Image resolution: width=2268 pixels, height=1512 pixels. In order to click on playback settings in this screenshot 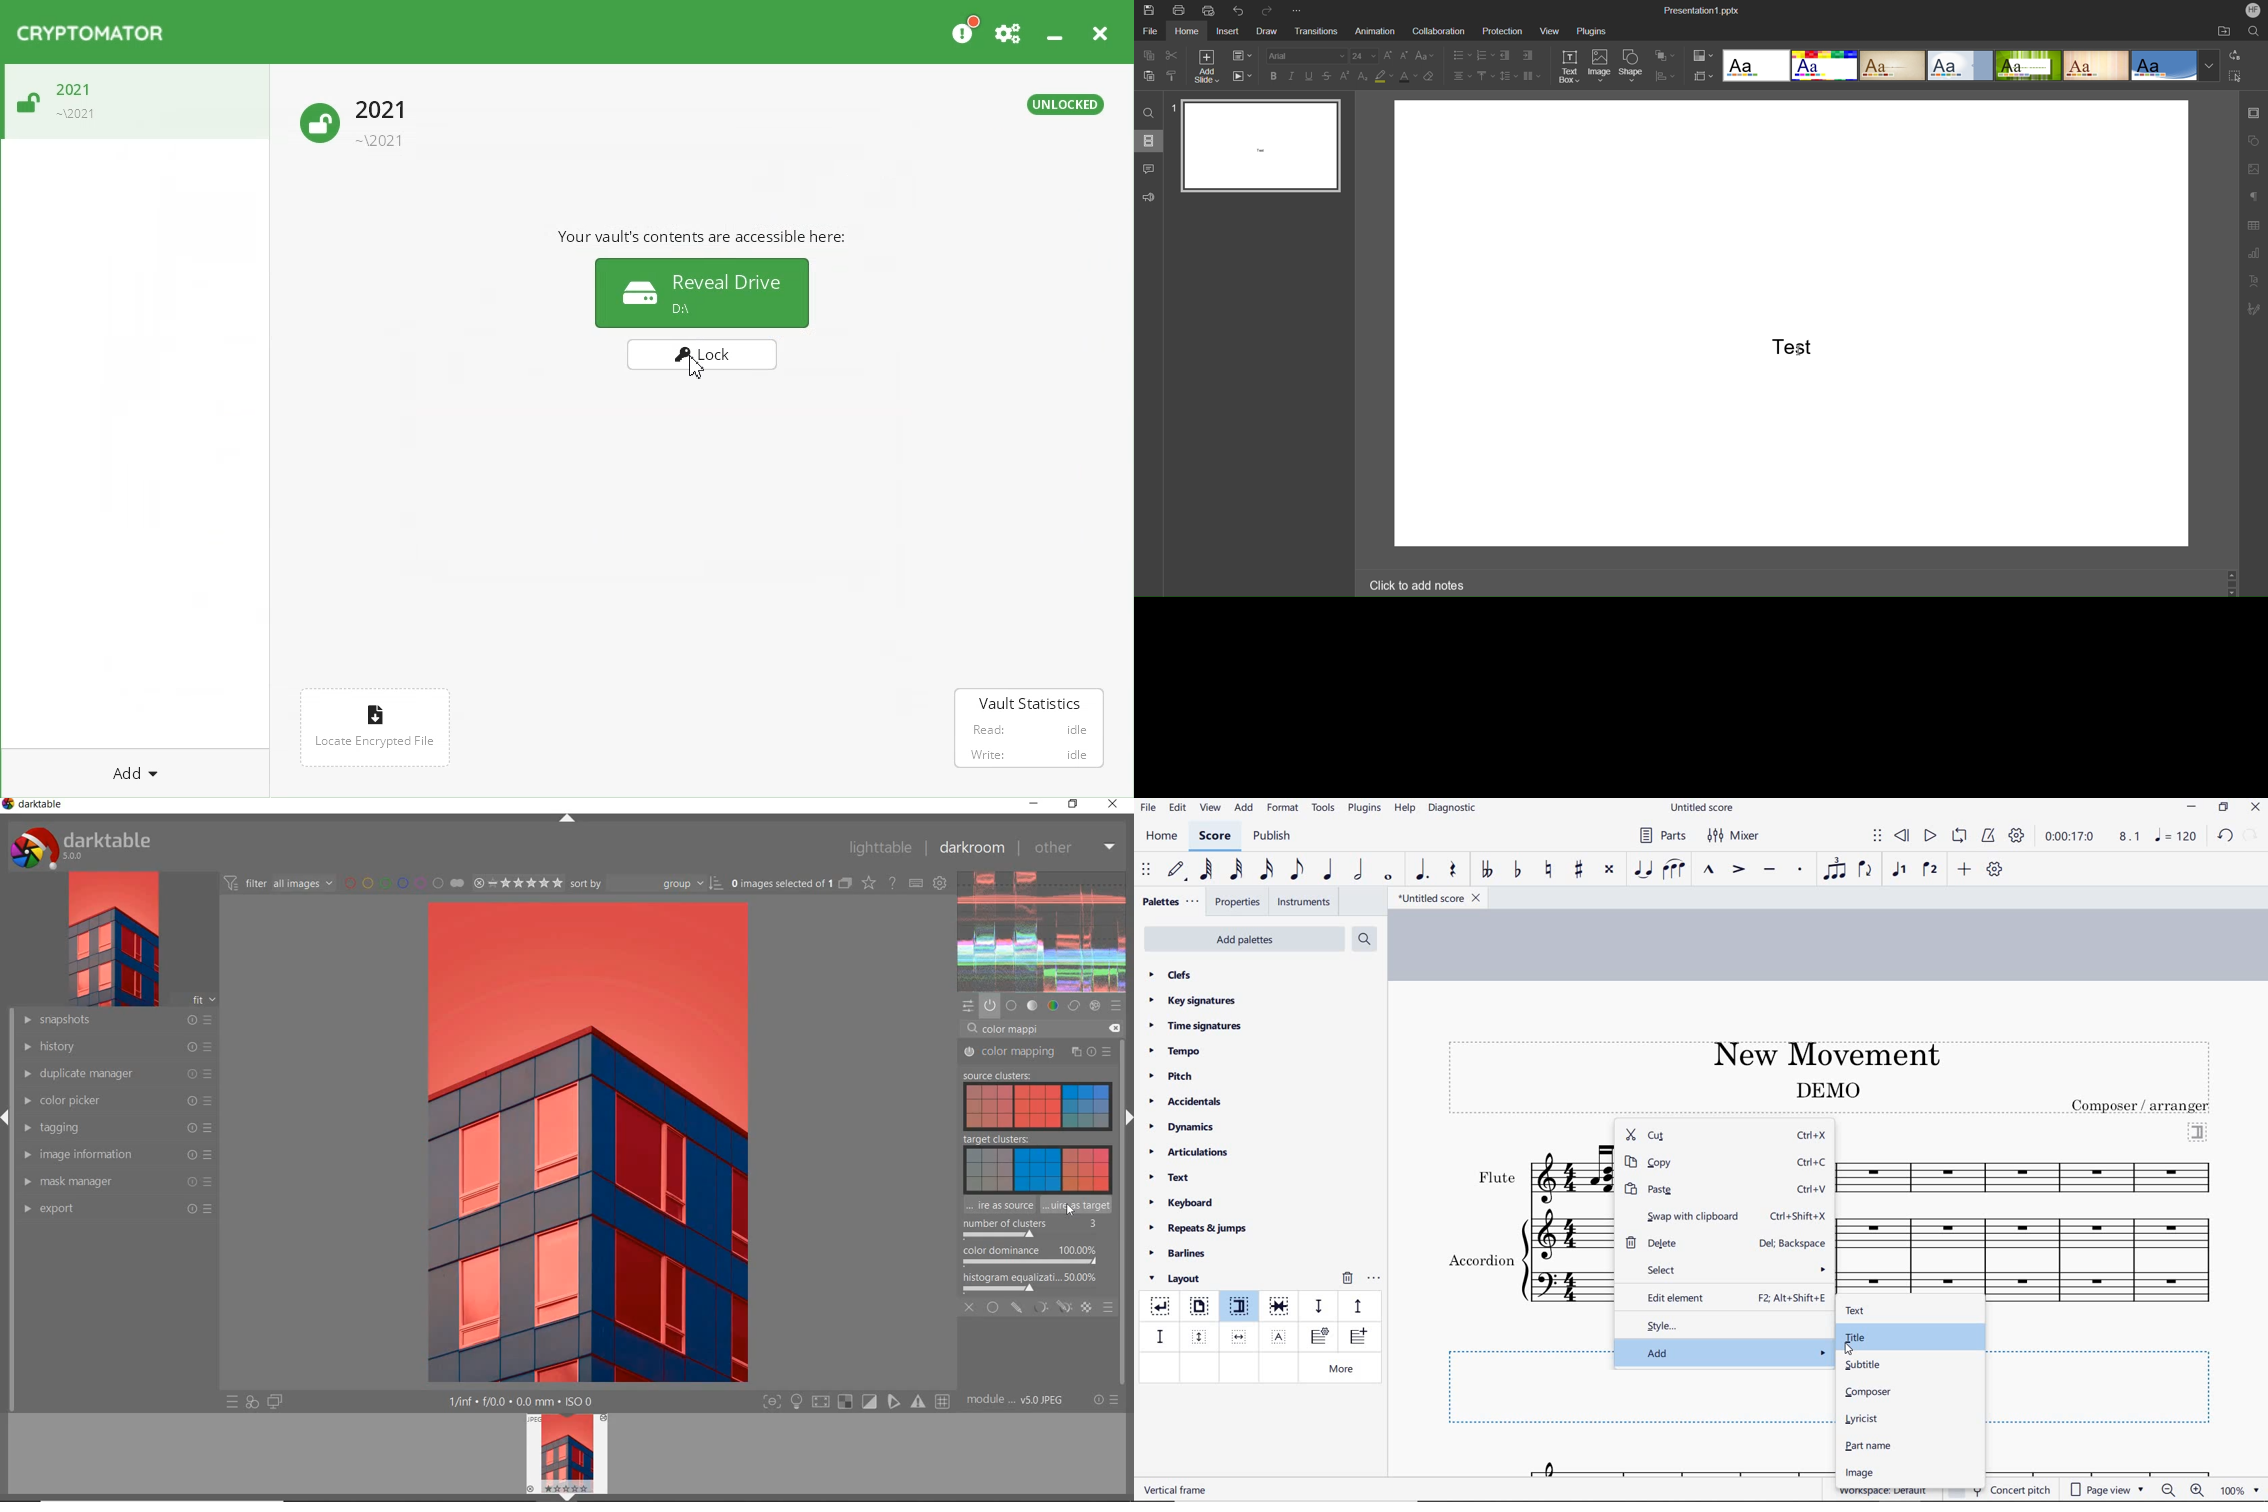, I will do `click(2018, 835)`.